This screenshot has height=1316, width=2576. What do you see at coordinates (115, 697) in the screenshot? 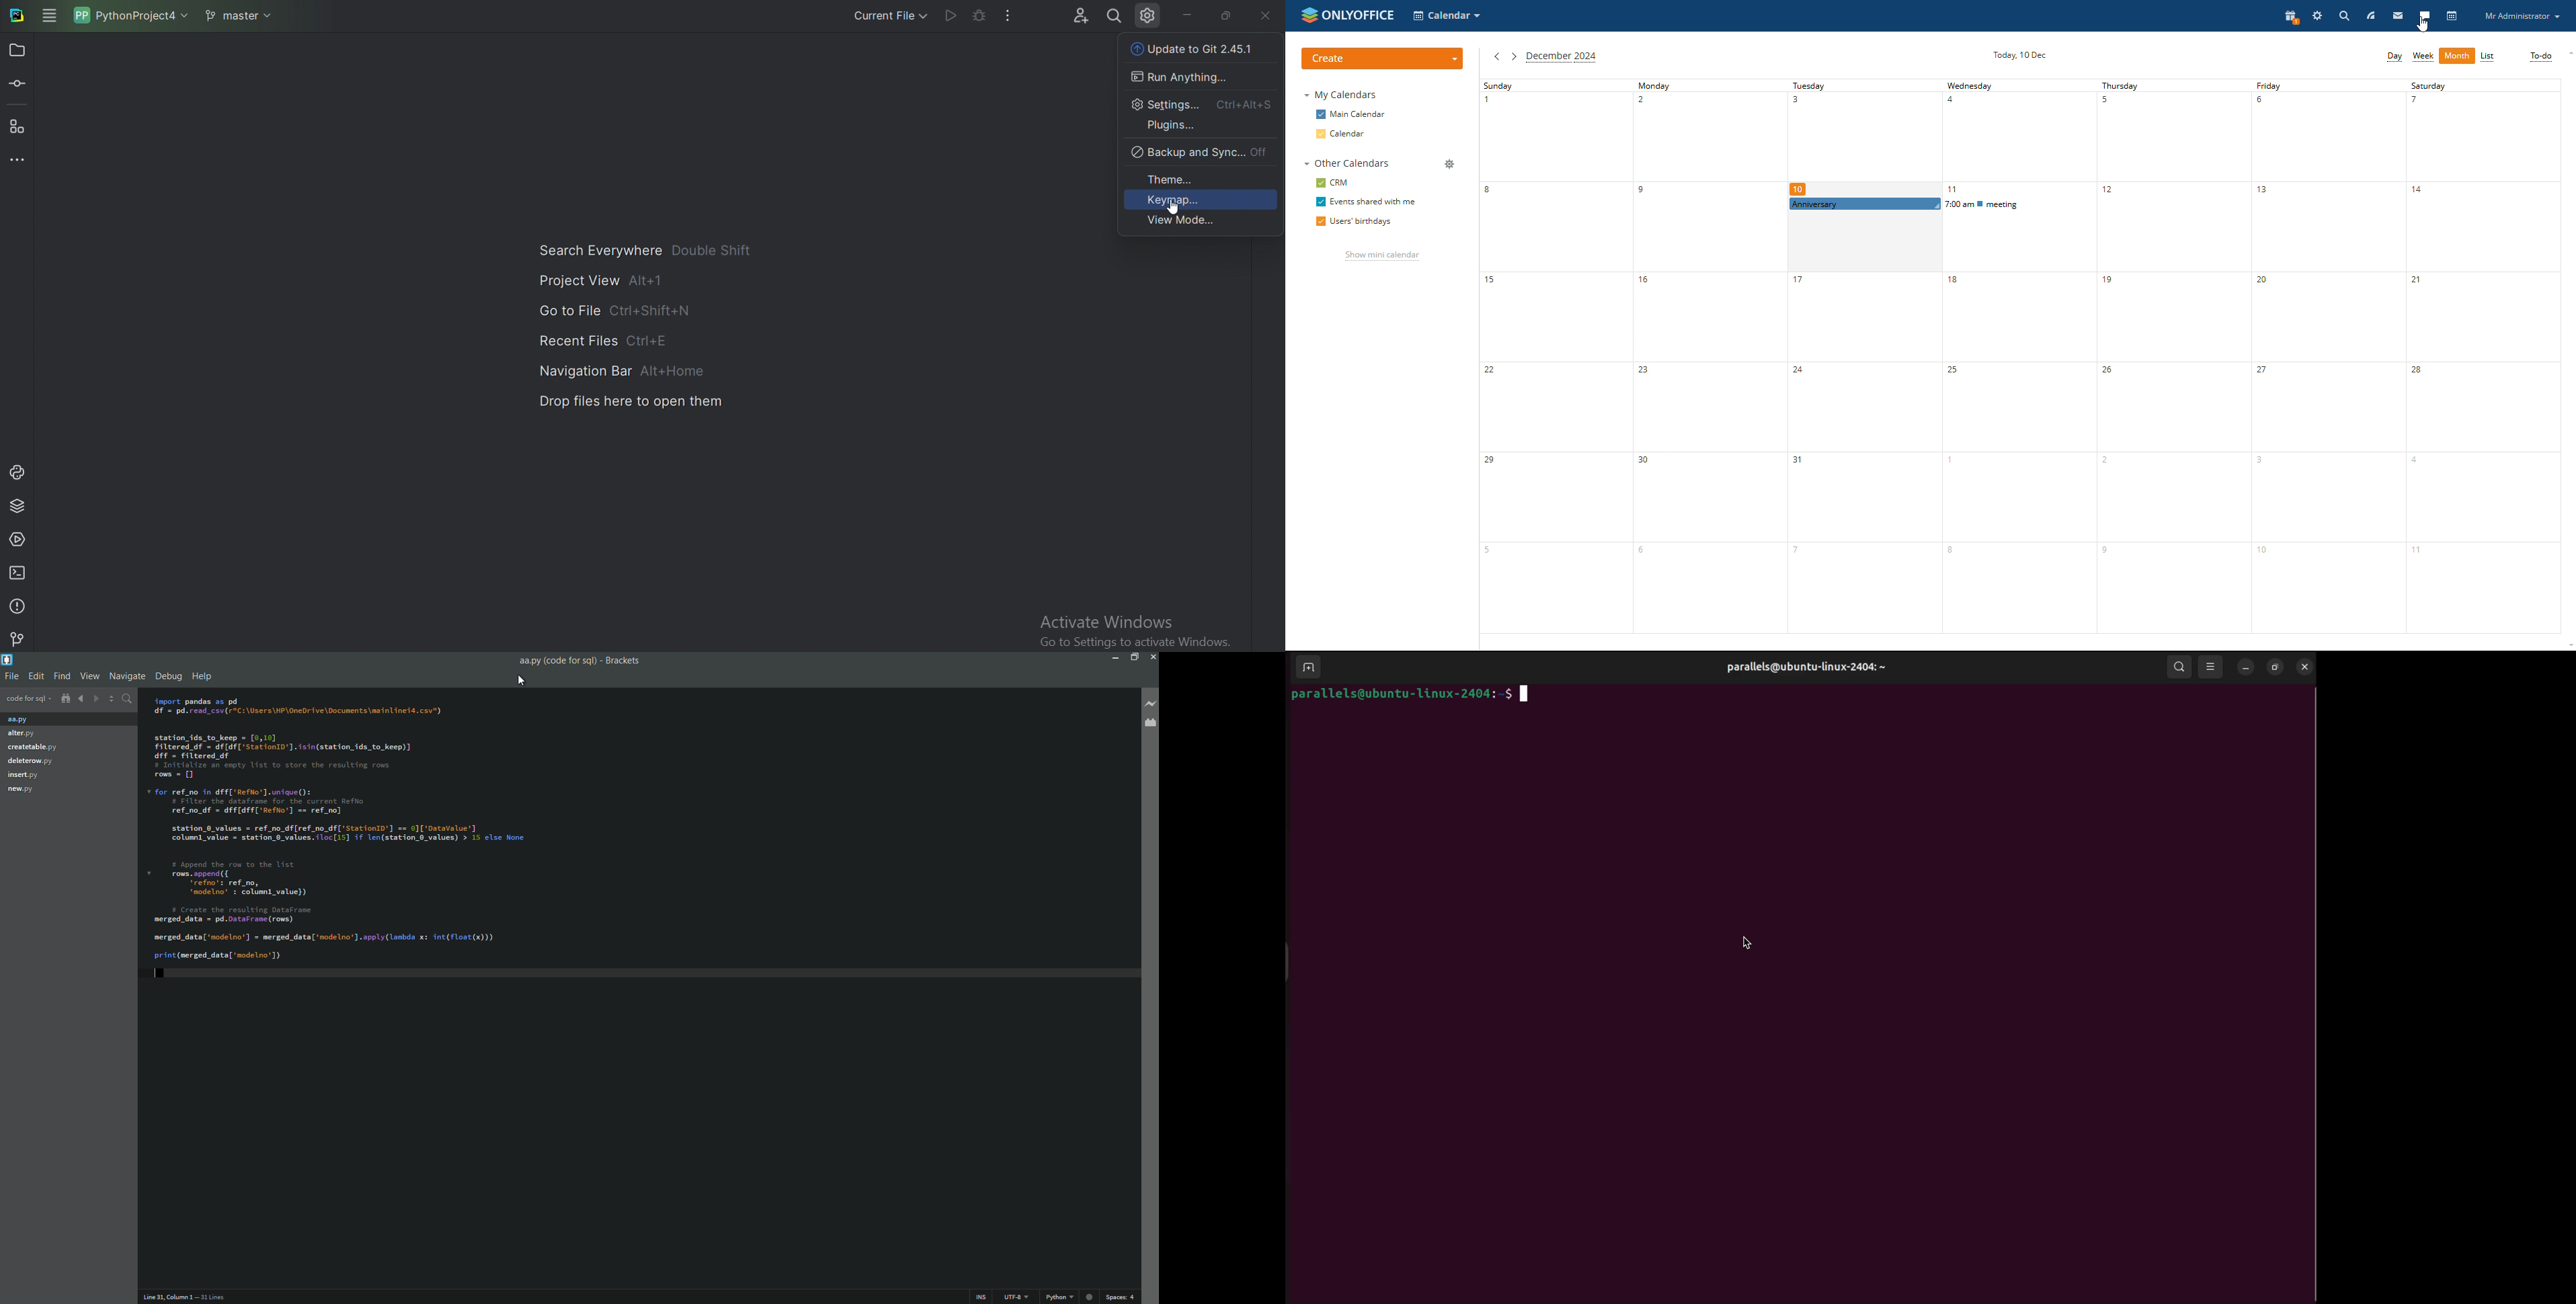
I see `split the editor vertically or horizontally` at bounding box center [115, 697].